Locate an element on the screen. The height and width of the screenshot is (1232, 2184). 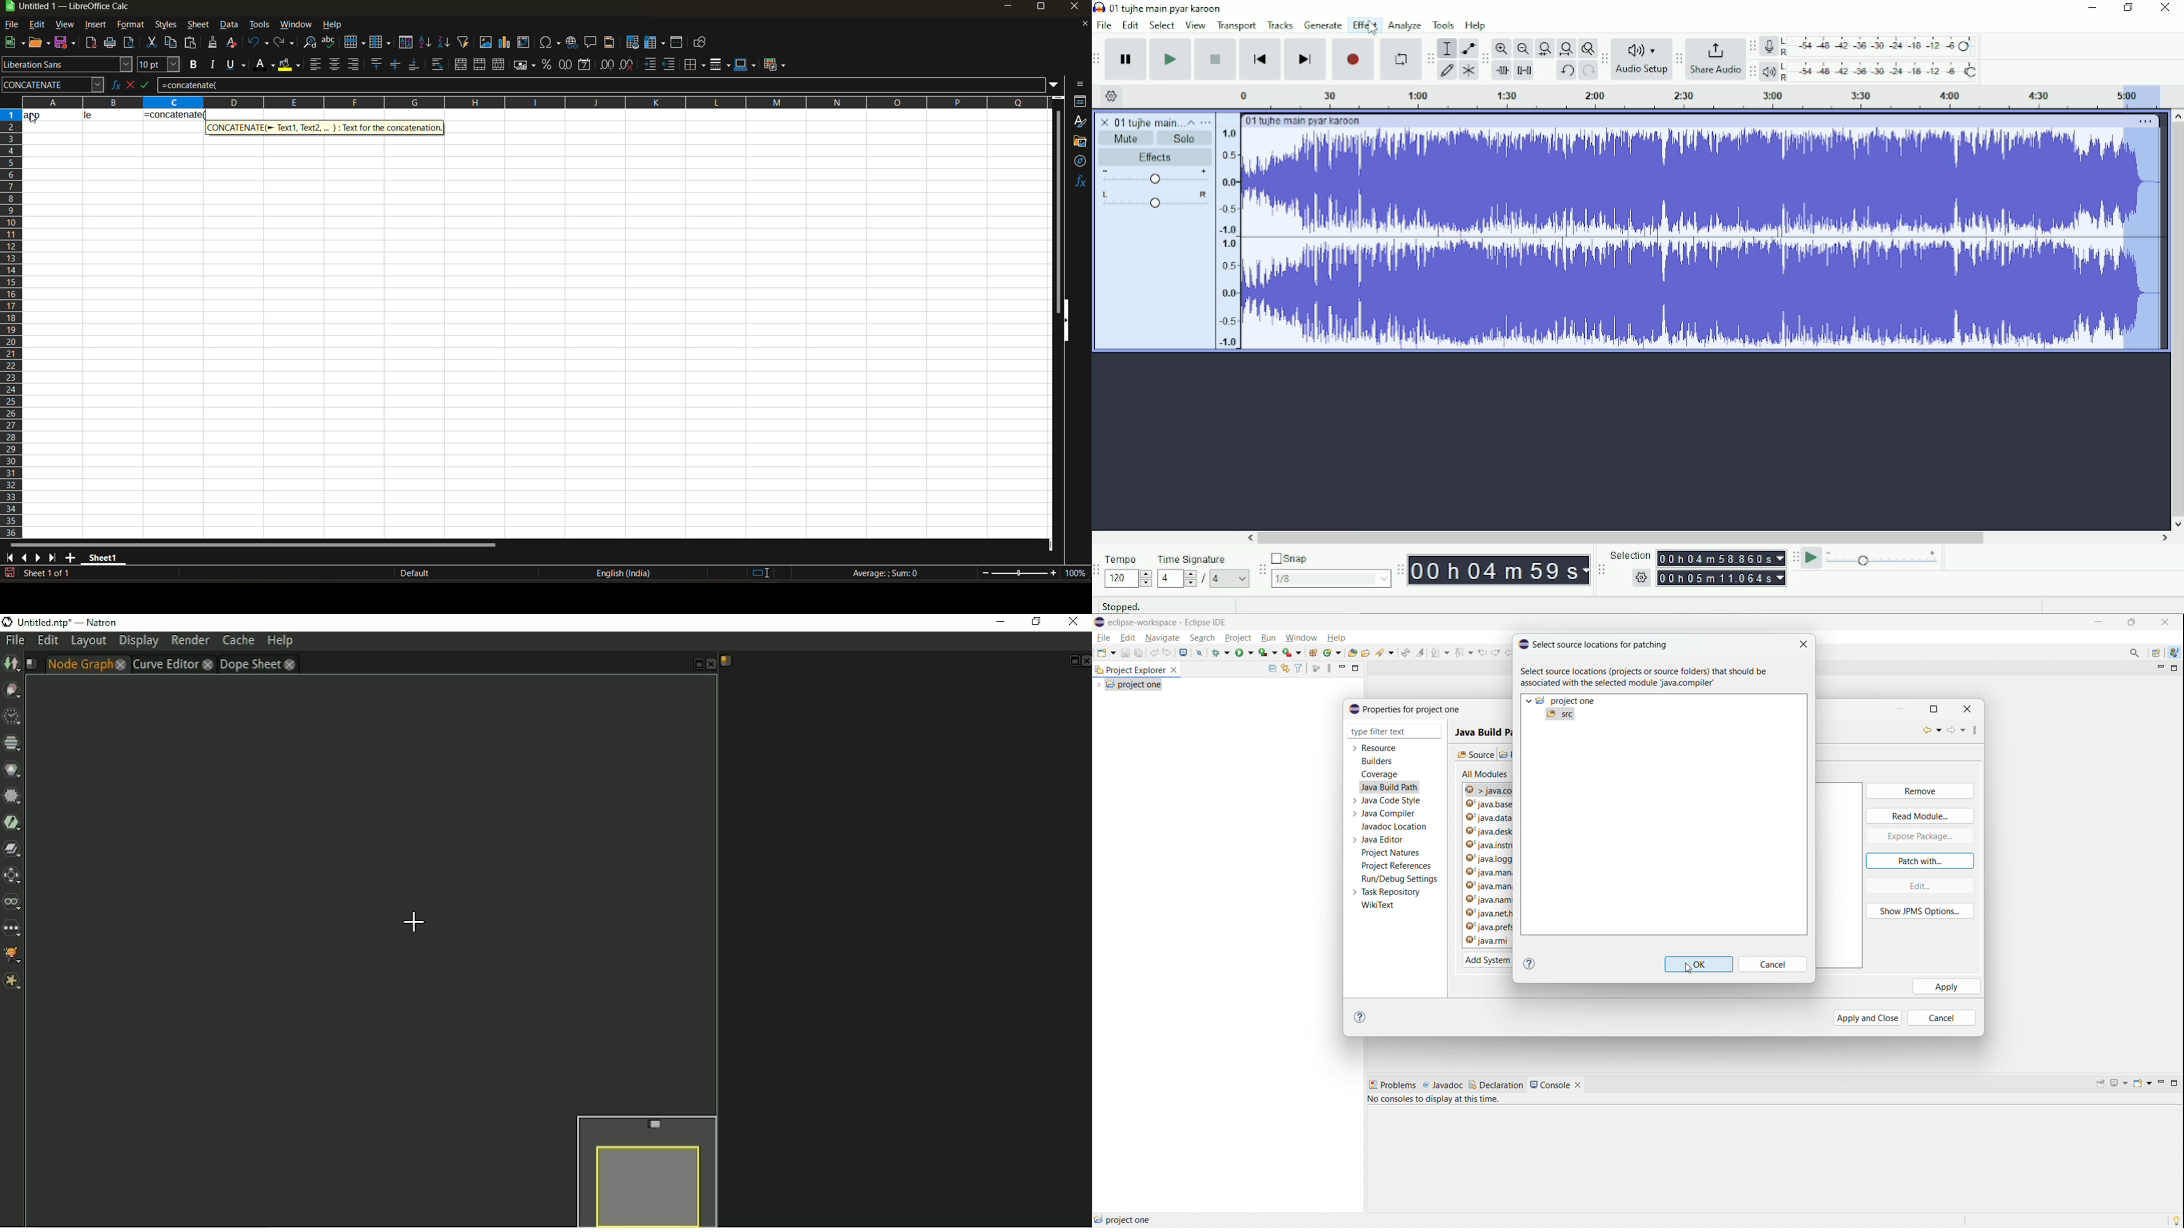
Vertical scrollbar is located at coordinates (2177, 320).